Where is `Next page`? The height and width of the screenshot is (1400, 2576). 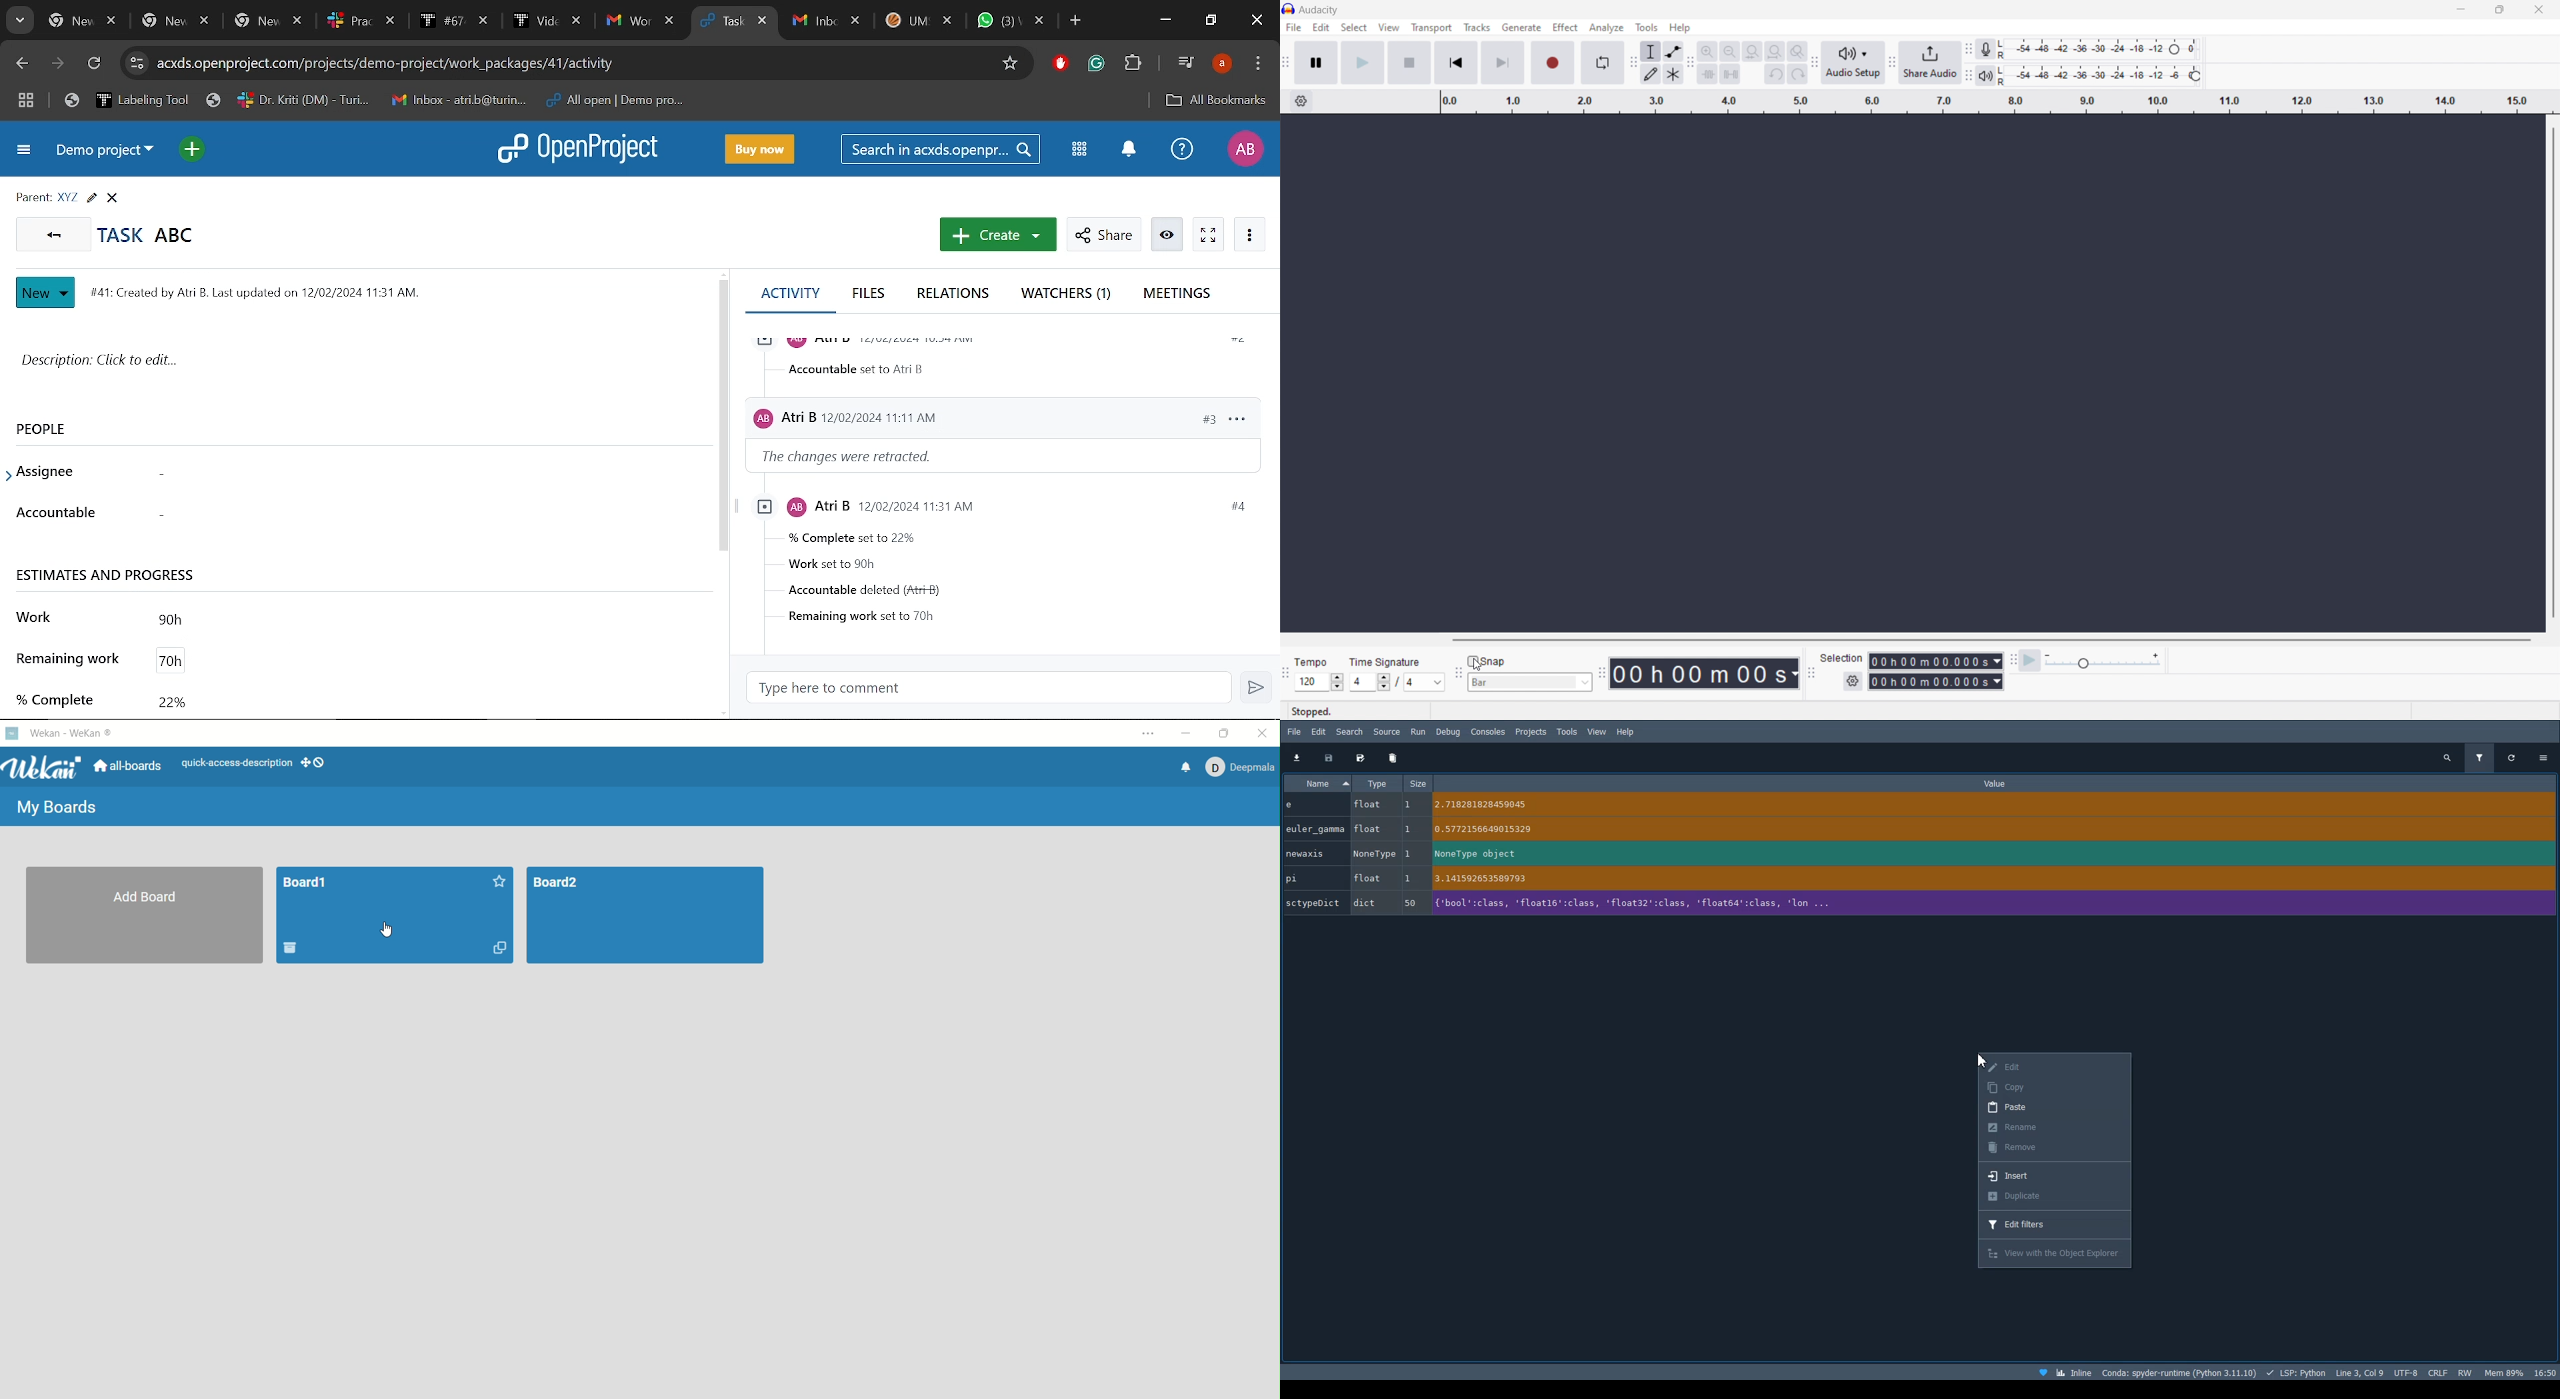 Next page is located at coordinates (61, 65).